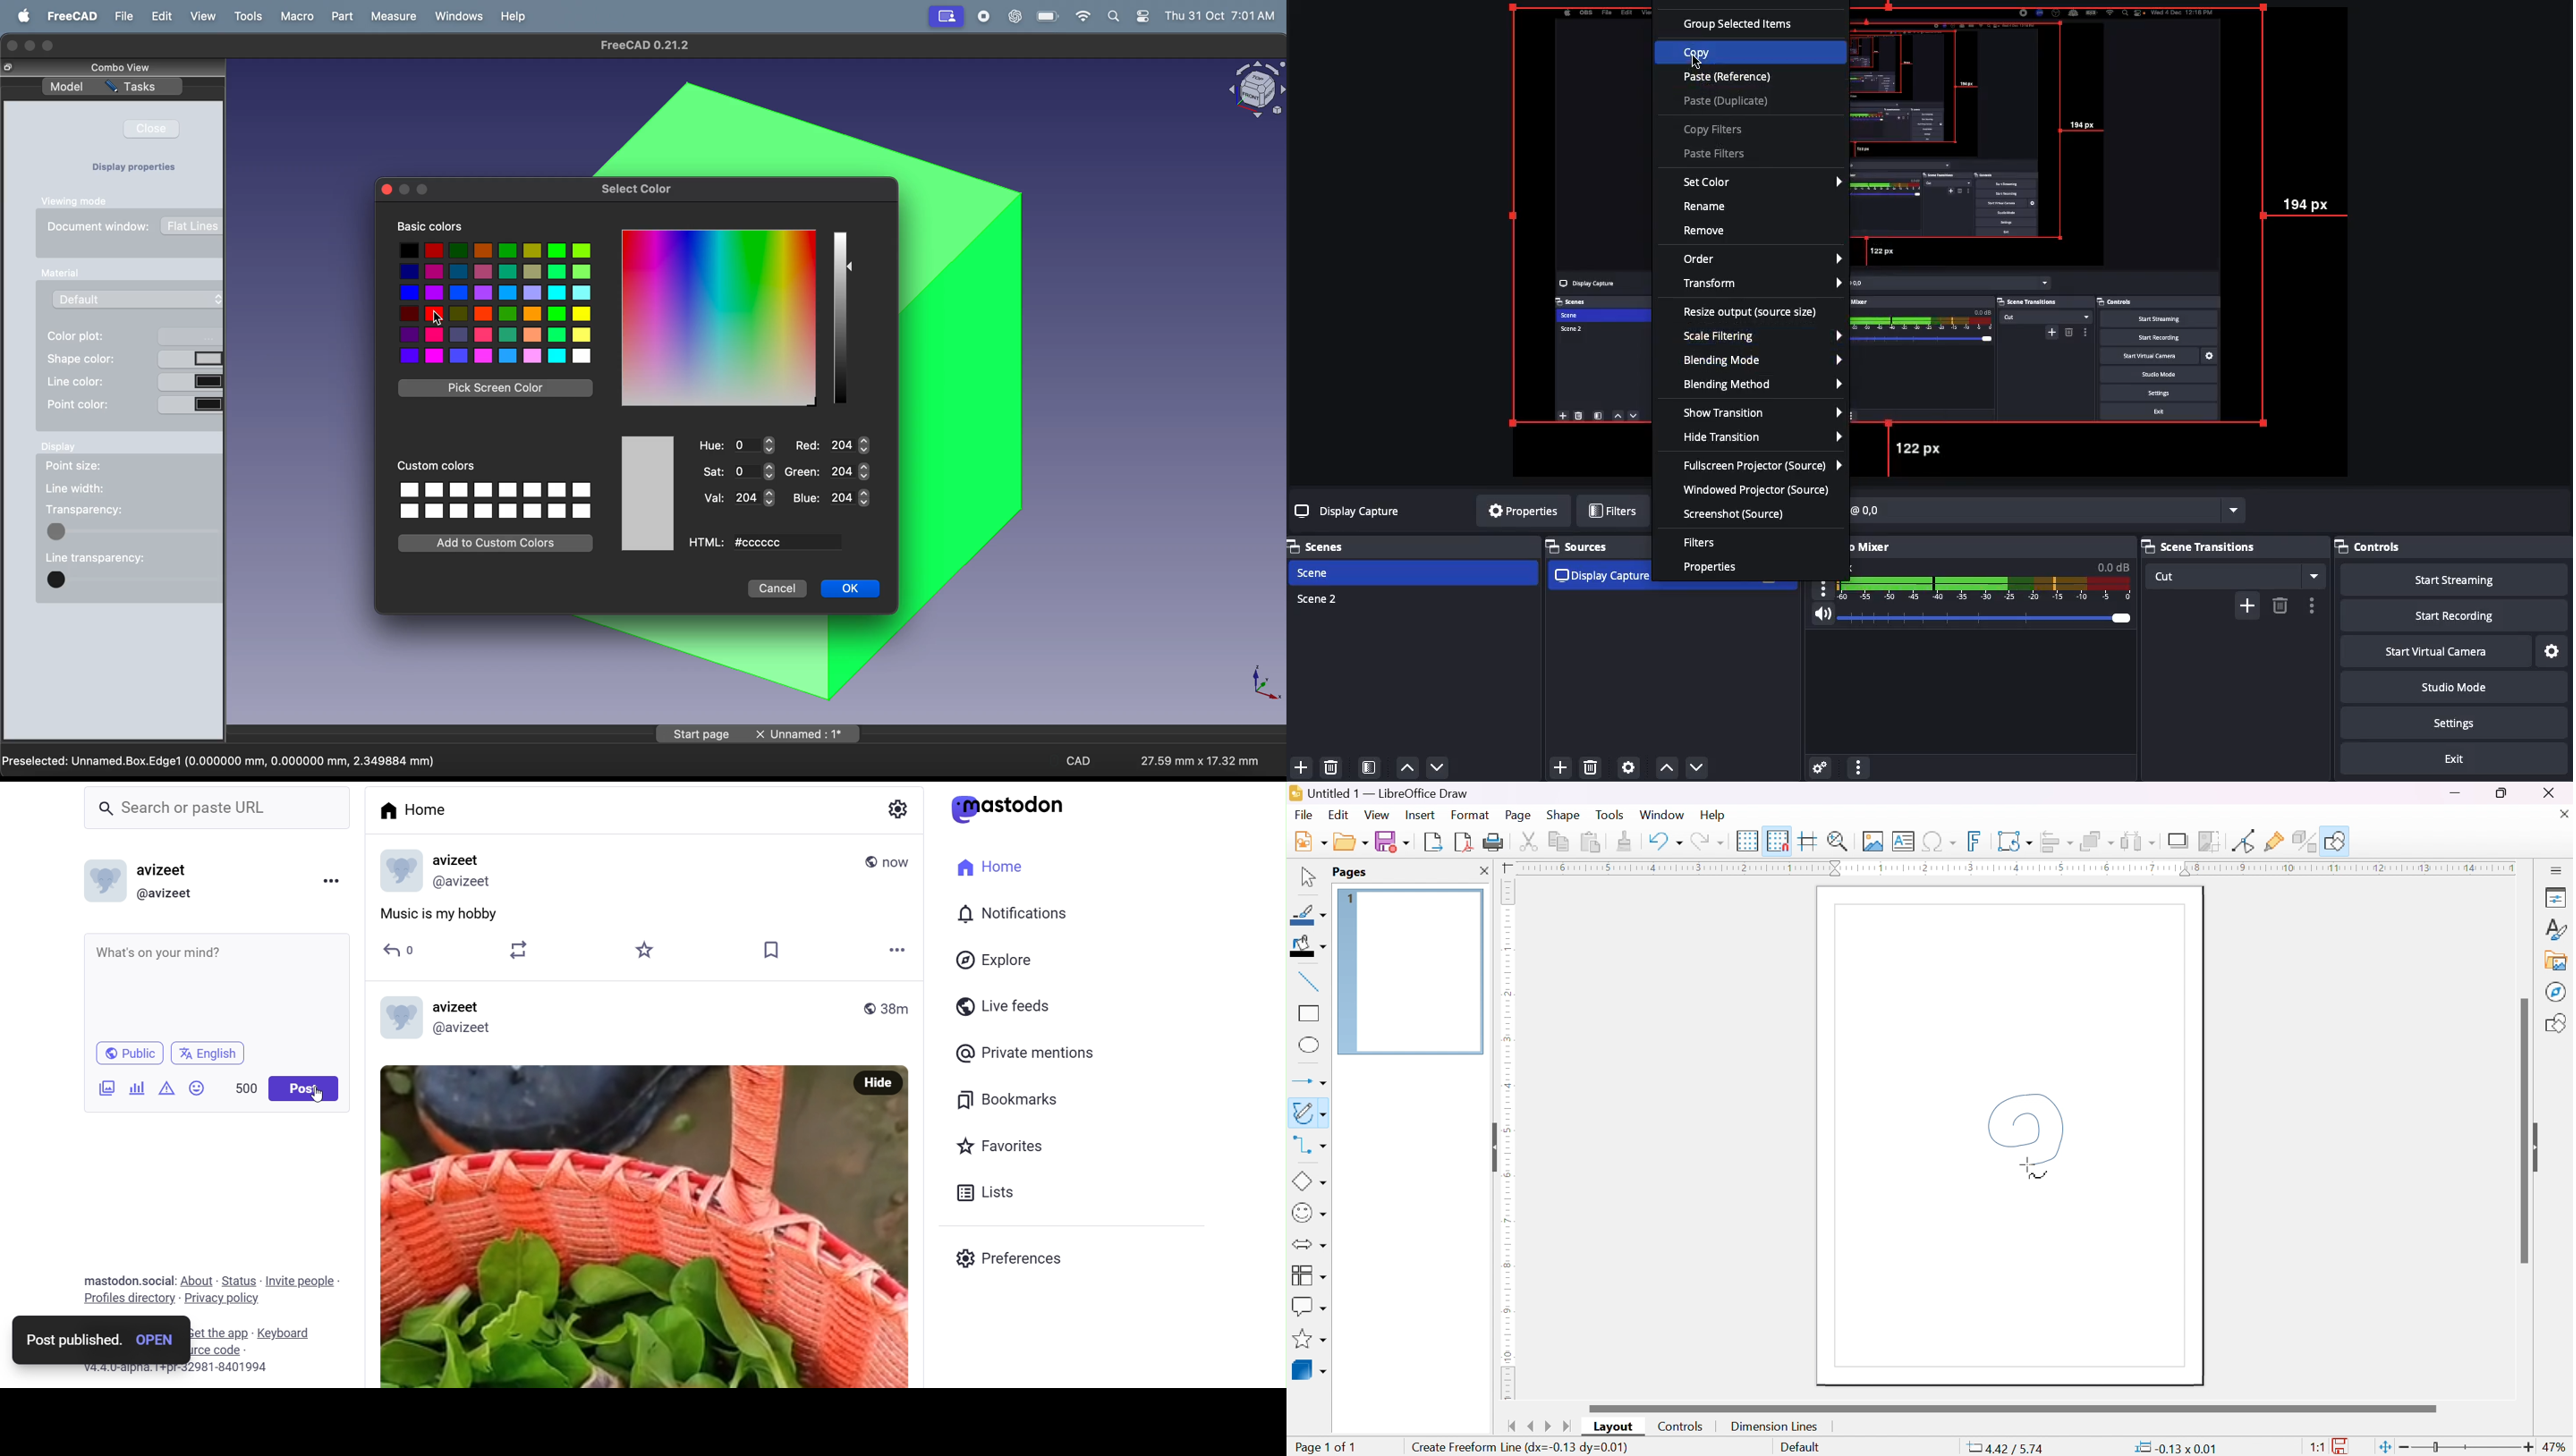 This screenshot has width=2576, height=1456. What do you see at coordinates (161, 1341) in the screenshot?
I see `Open Posted Post` at bounding box center [161, 1341].